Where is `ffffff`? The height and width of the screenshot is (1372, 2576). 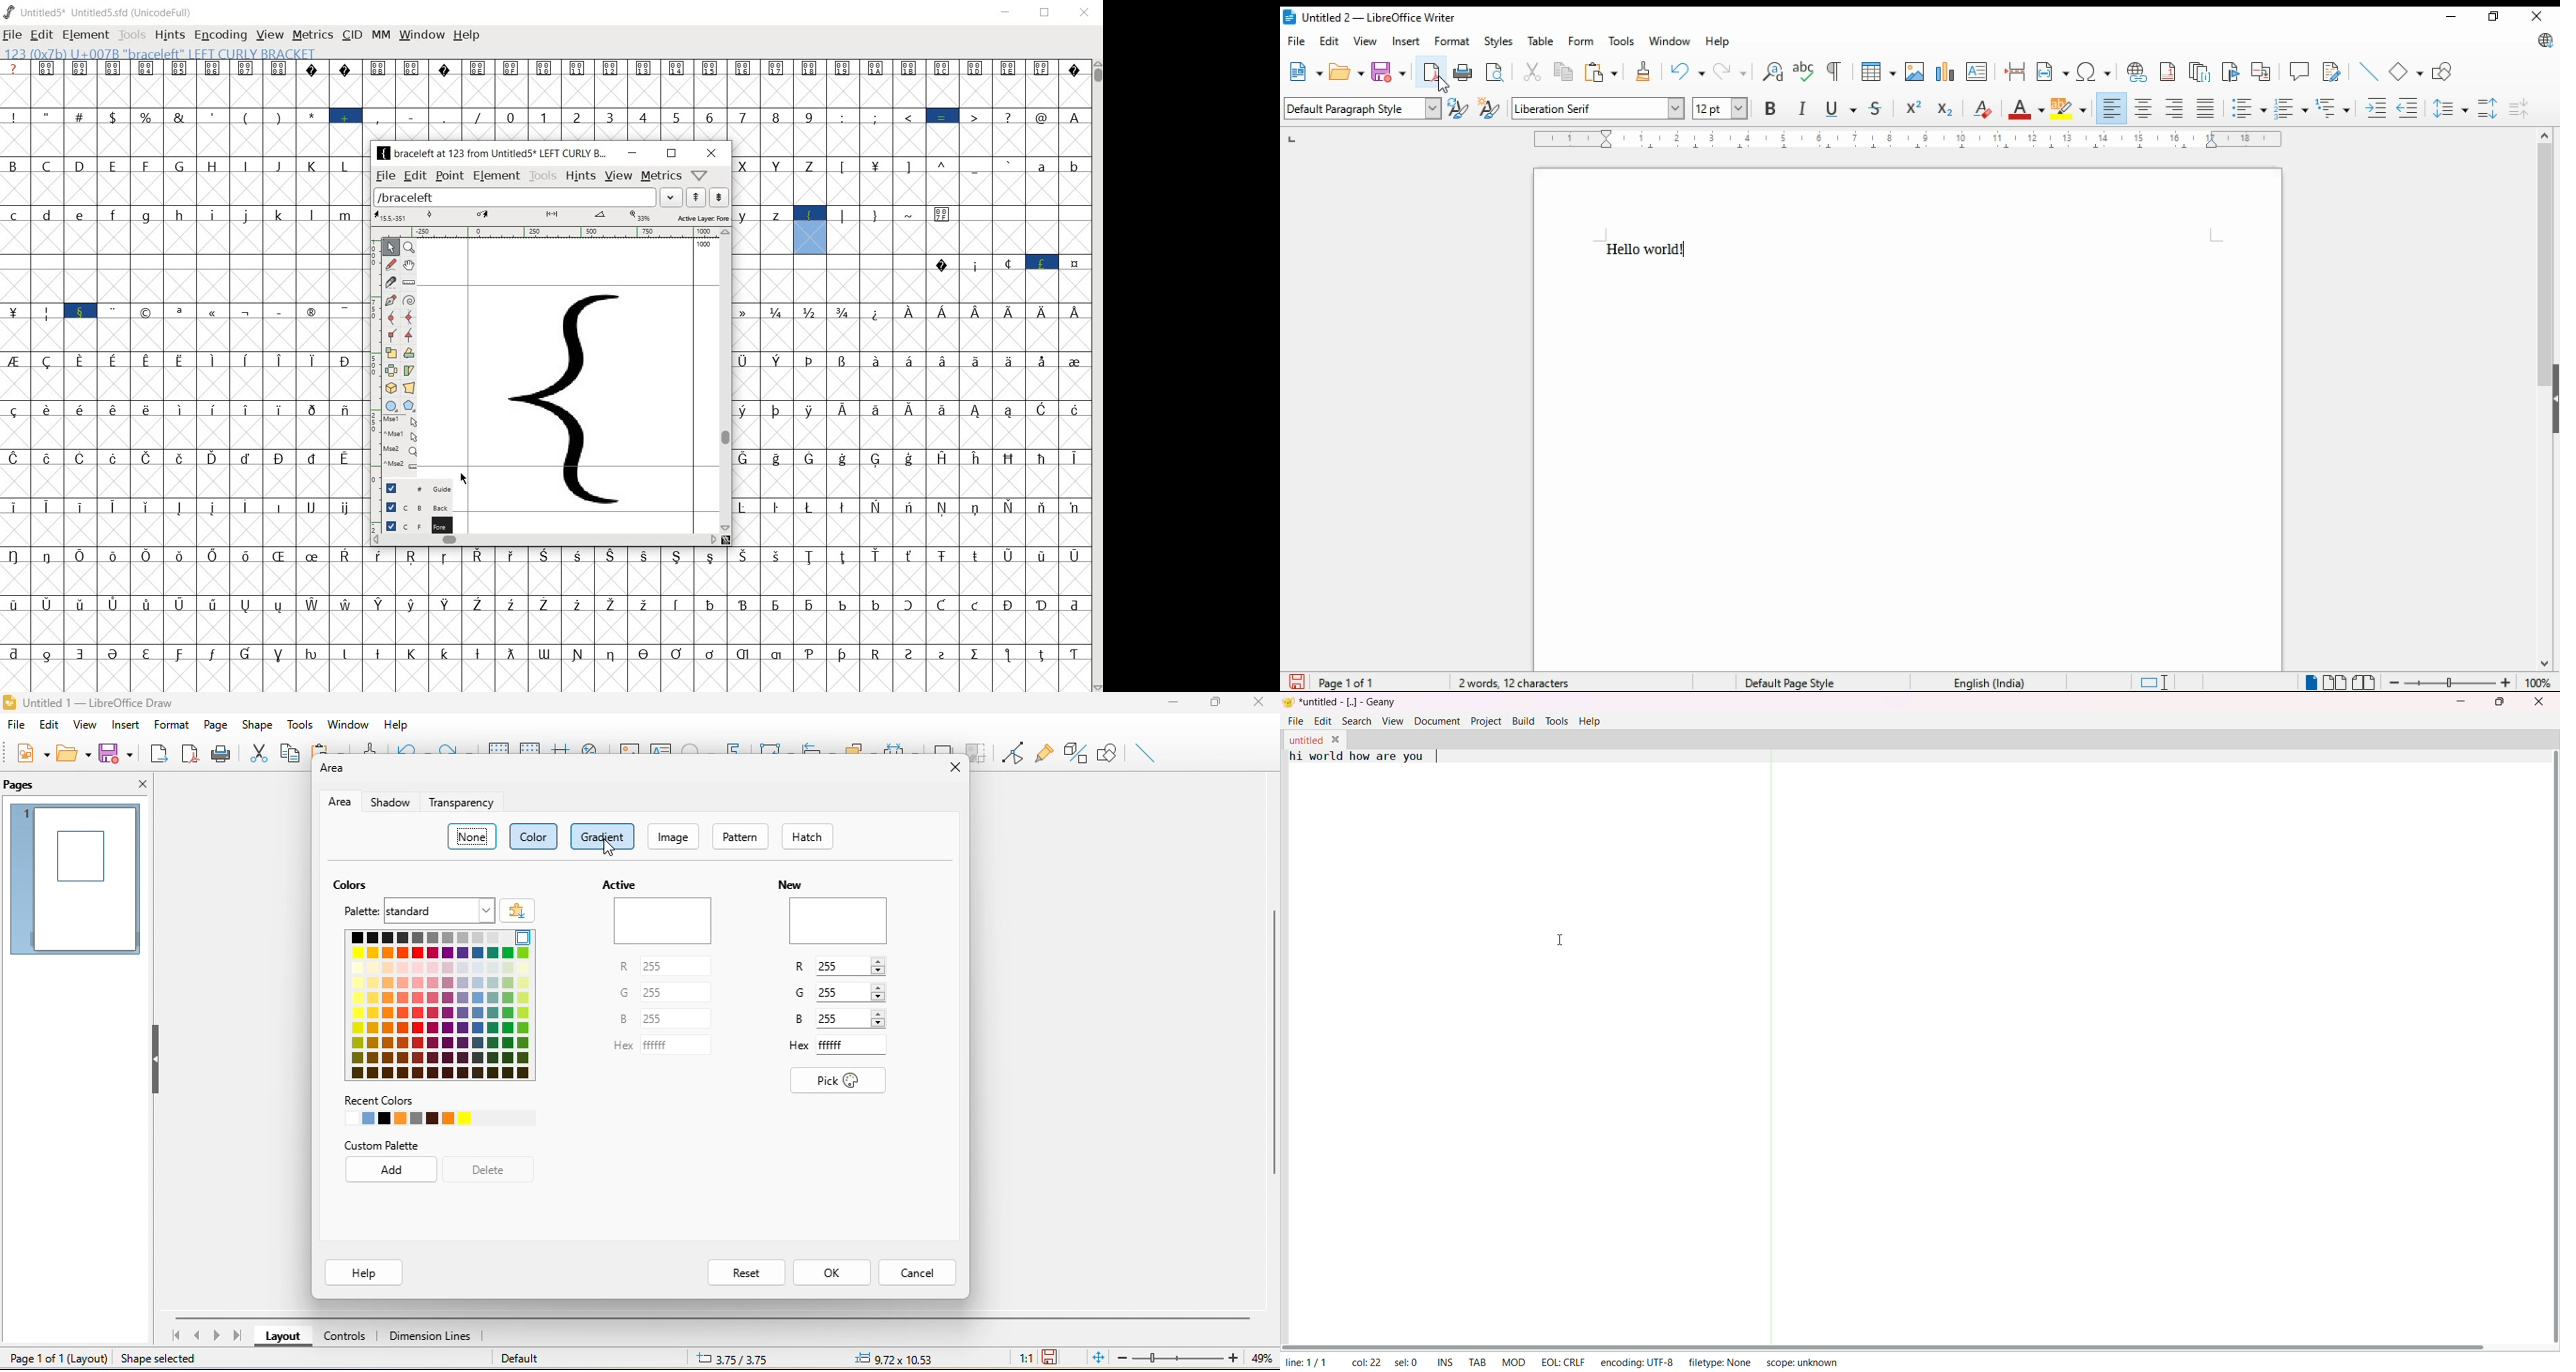
ffffff is located at coordinates (857, 1046).